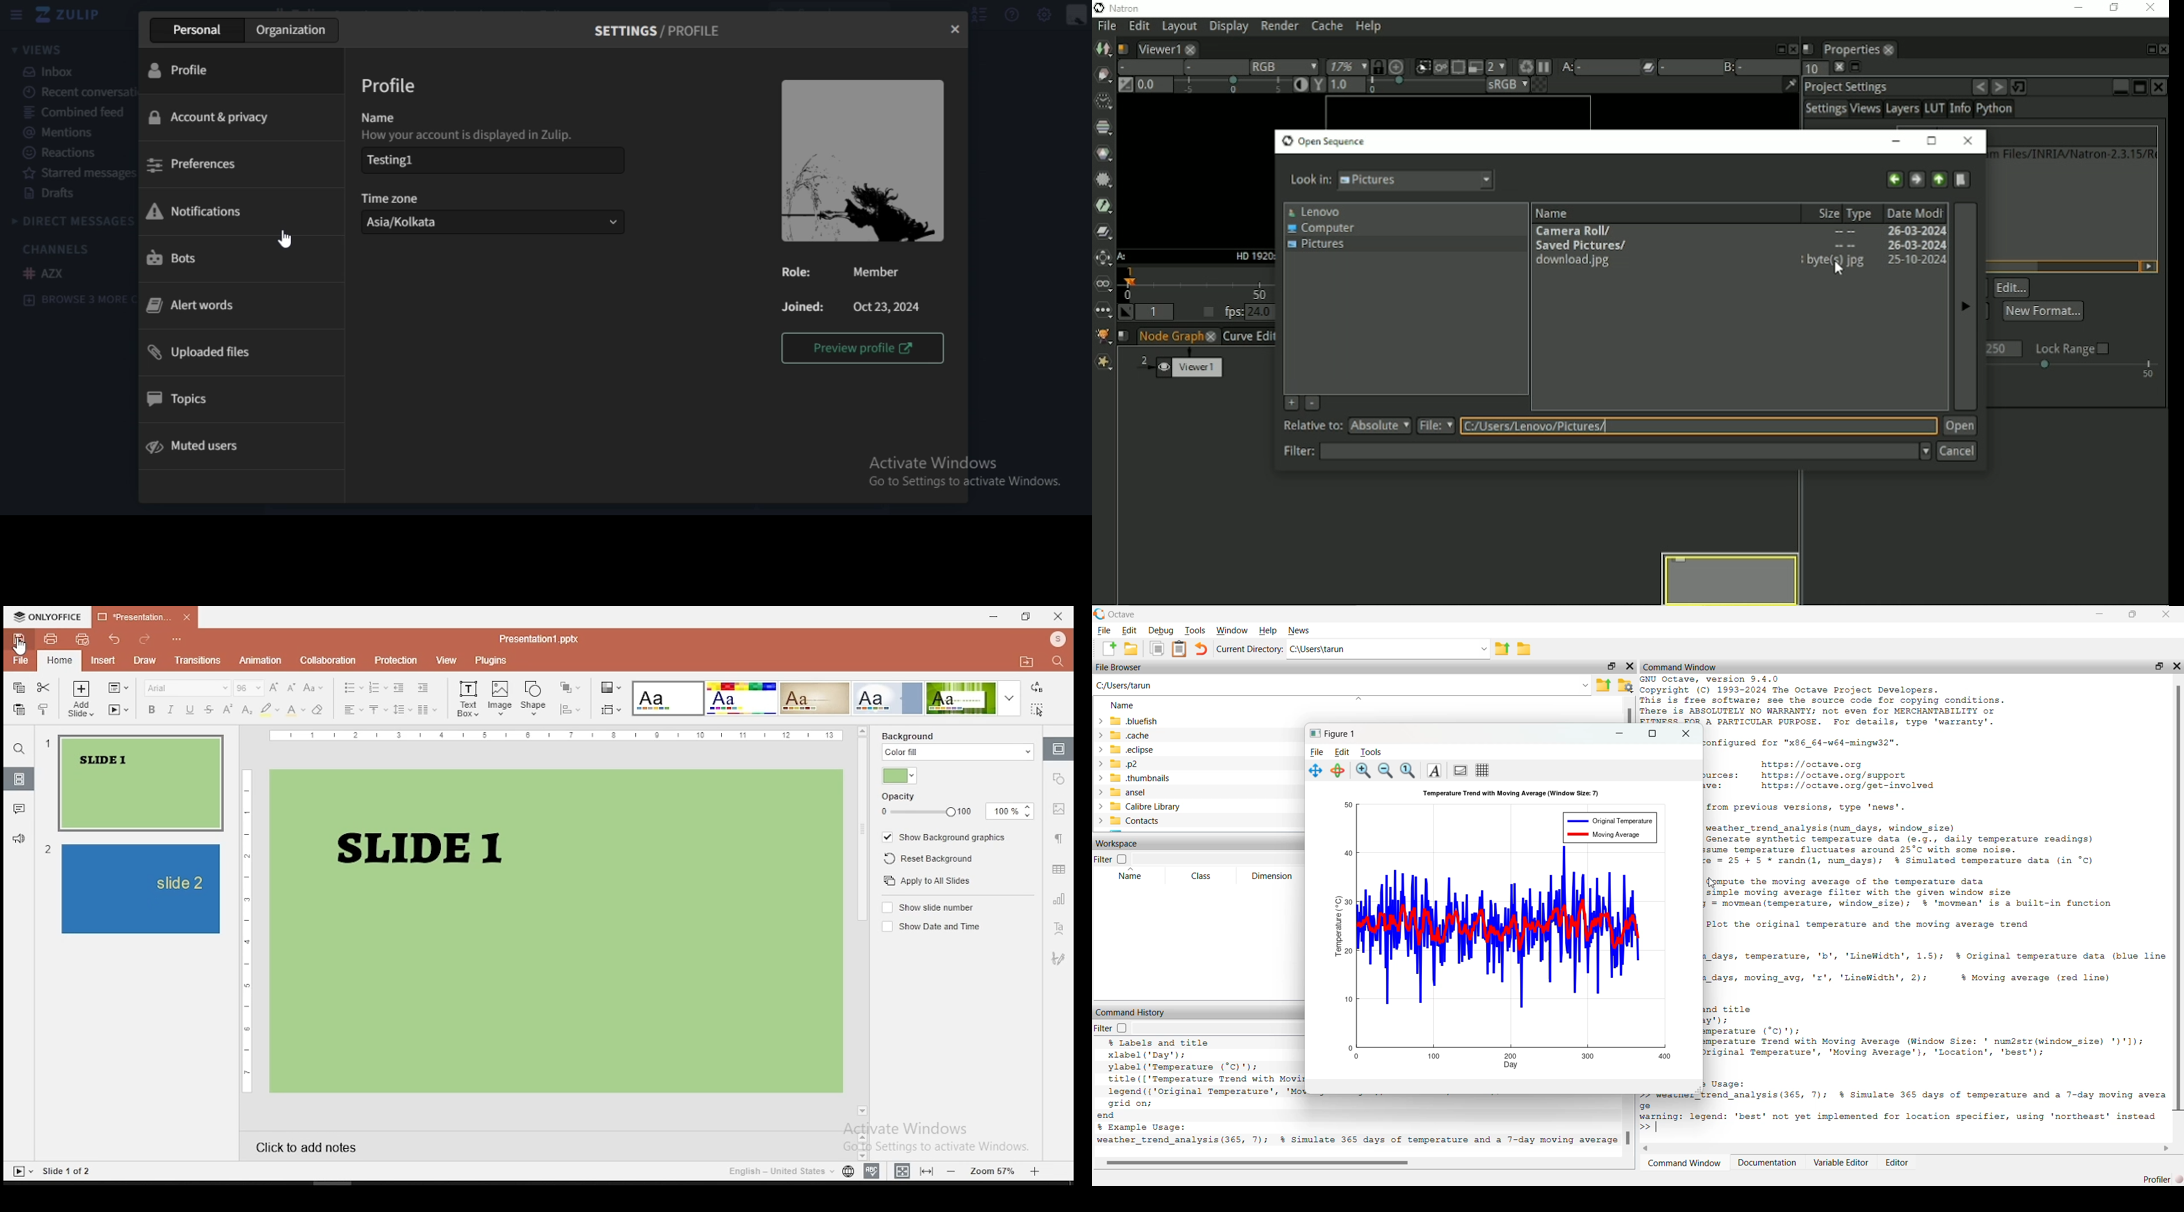  Describe the element at coordinates (75, 220) in the screenshot. I see `direct messages` at that location.